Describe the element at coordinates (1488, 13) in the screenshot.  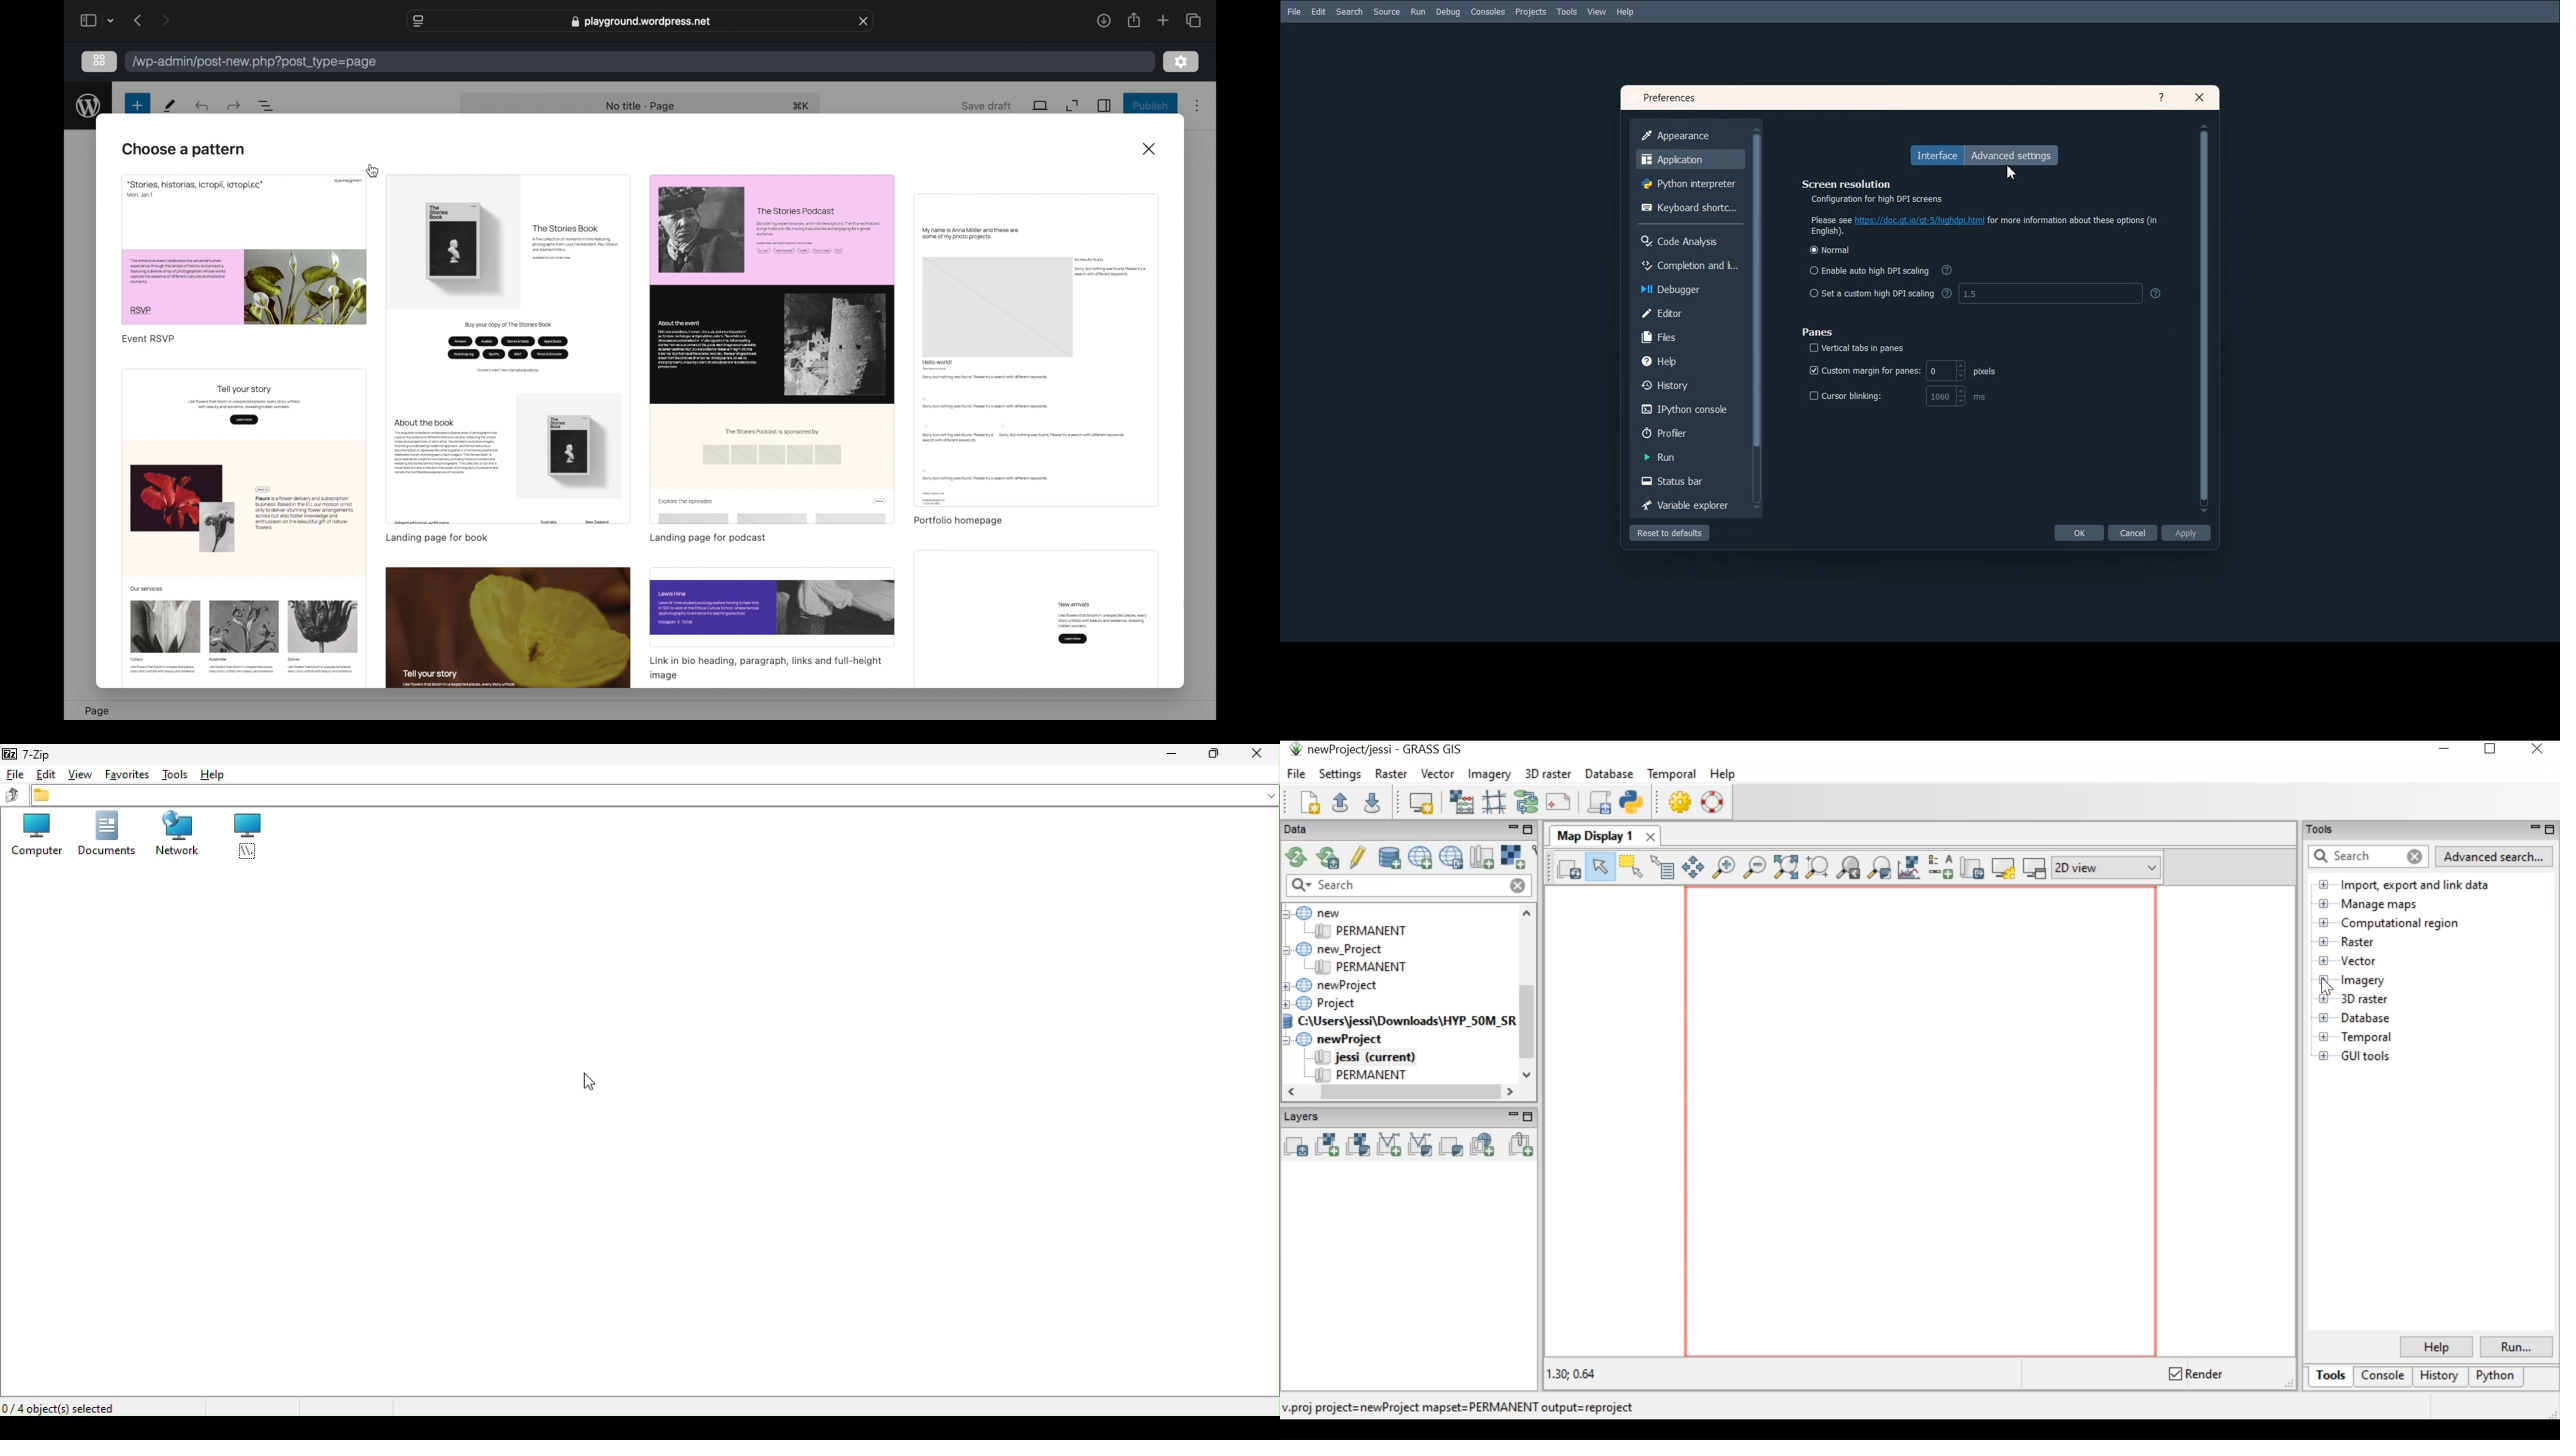
I see `Consoles` at that location.